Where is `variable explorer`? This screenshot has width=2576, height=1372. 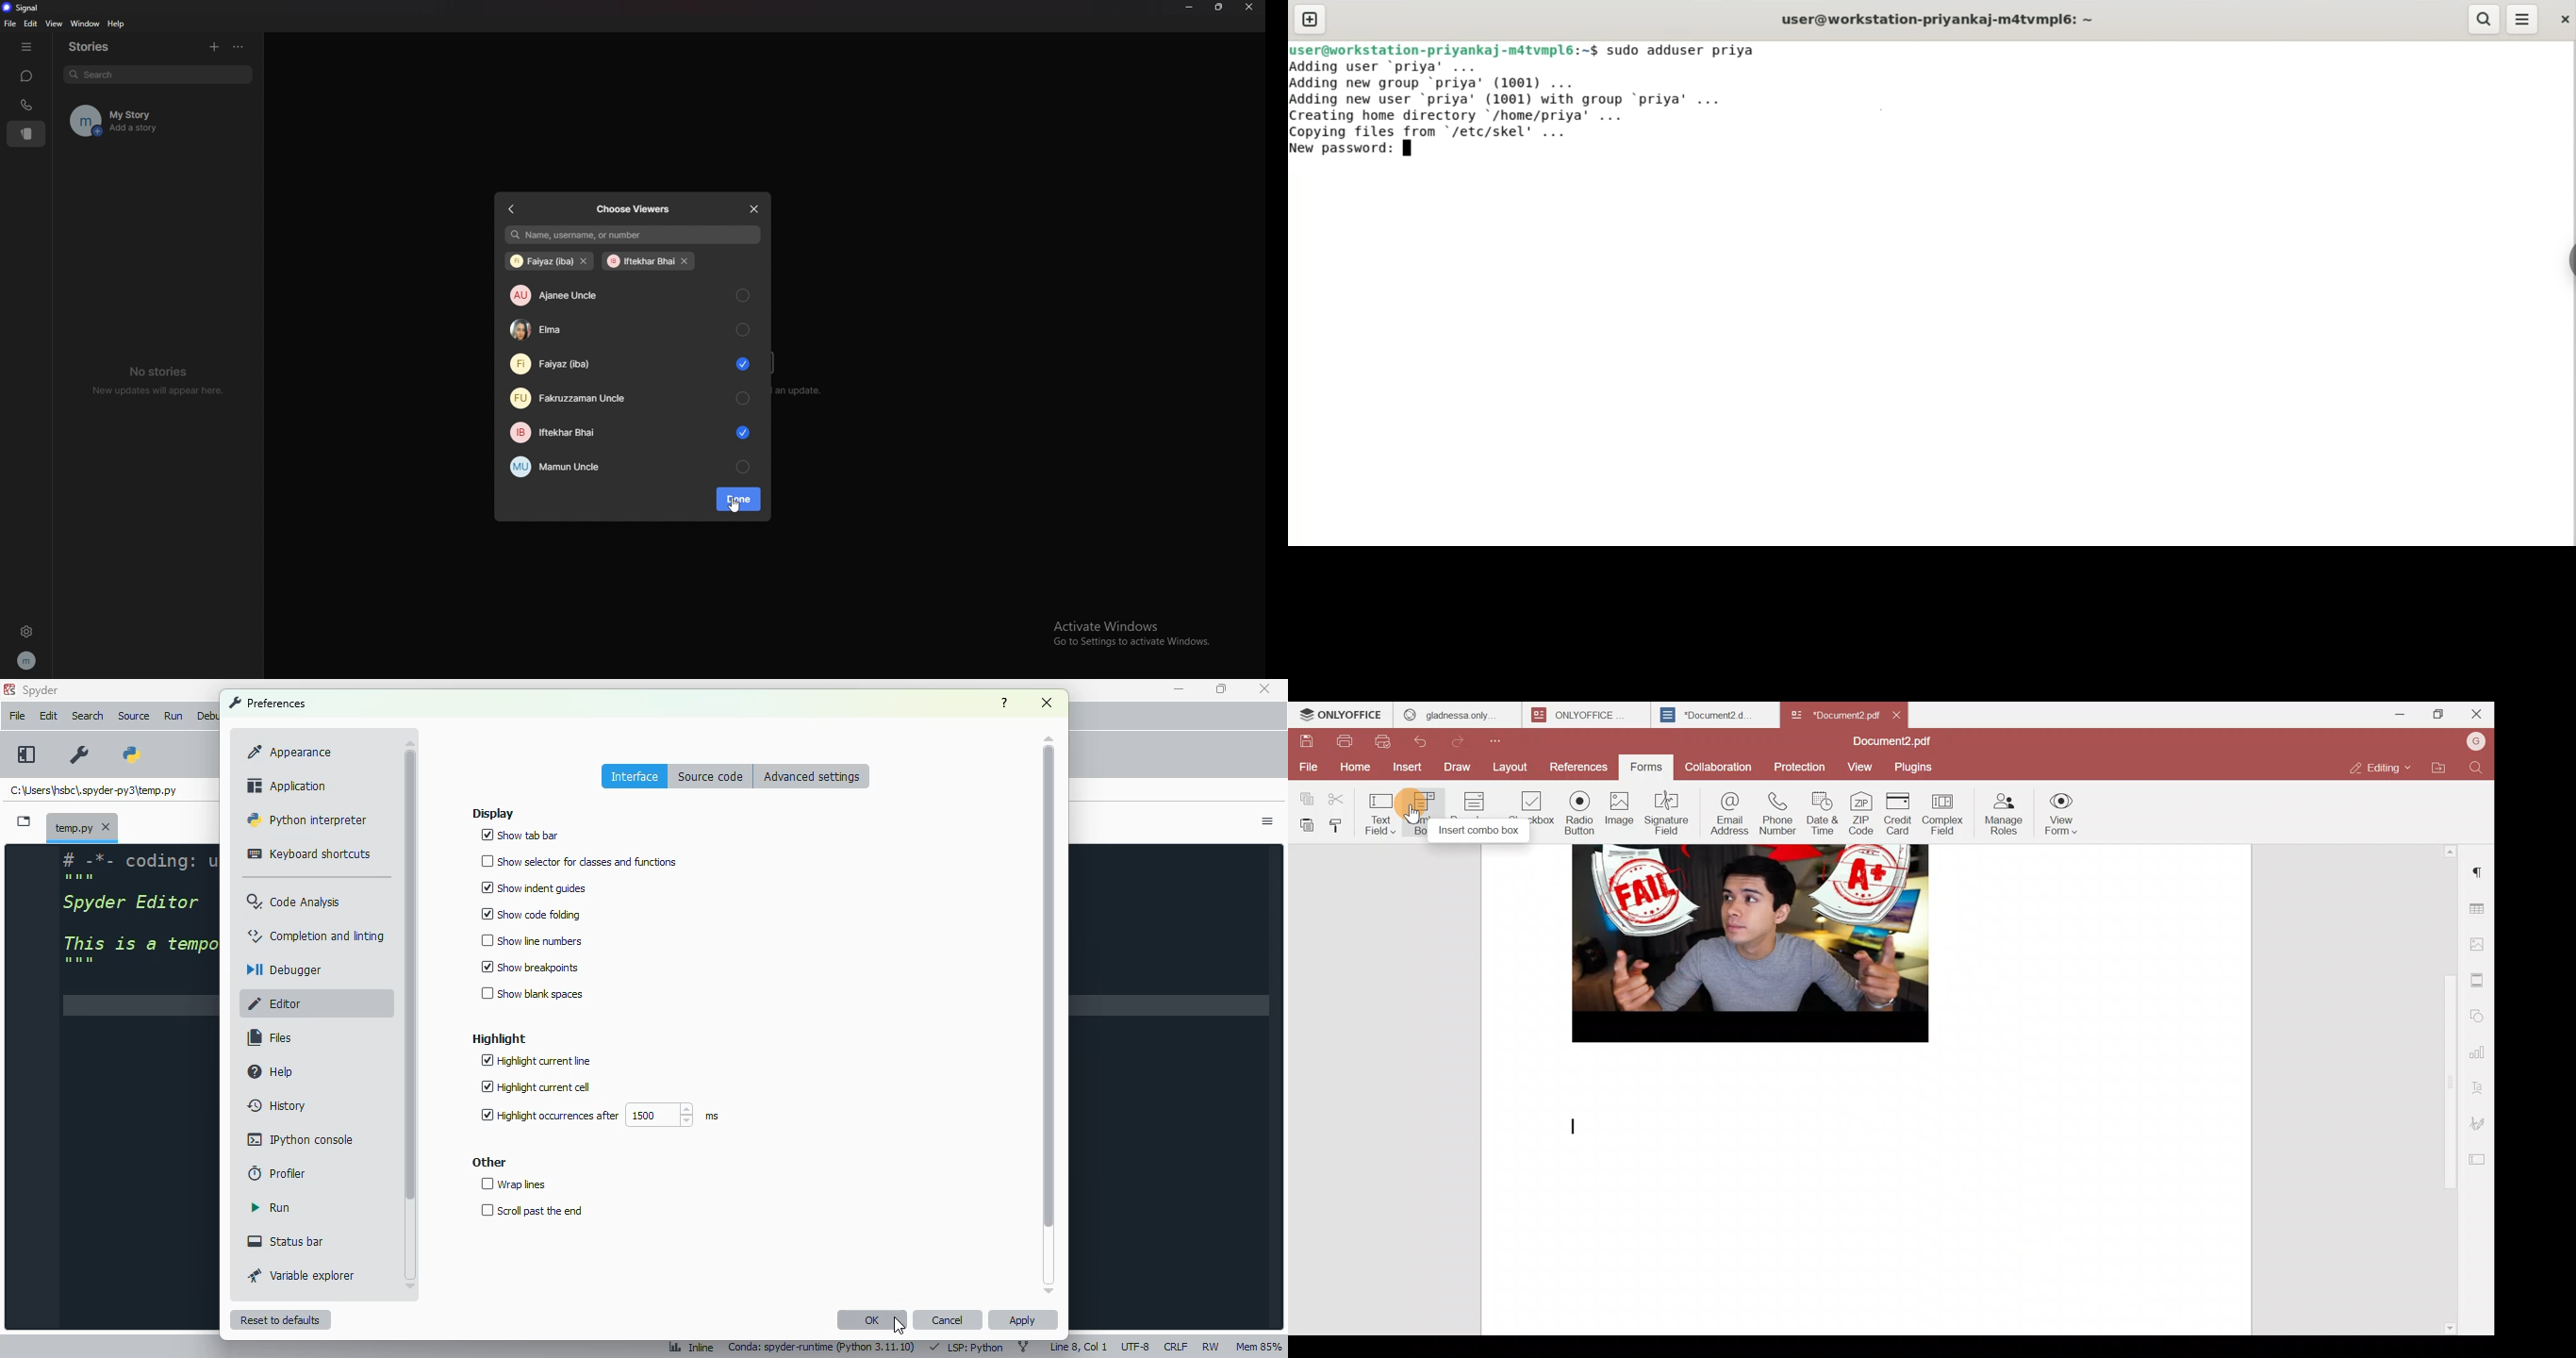
variable explorer is located at coordinates (303, 1275).